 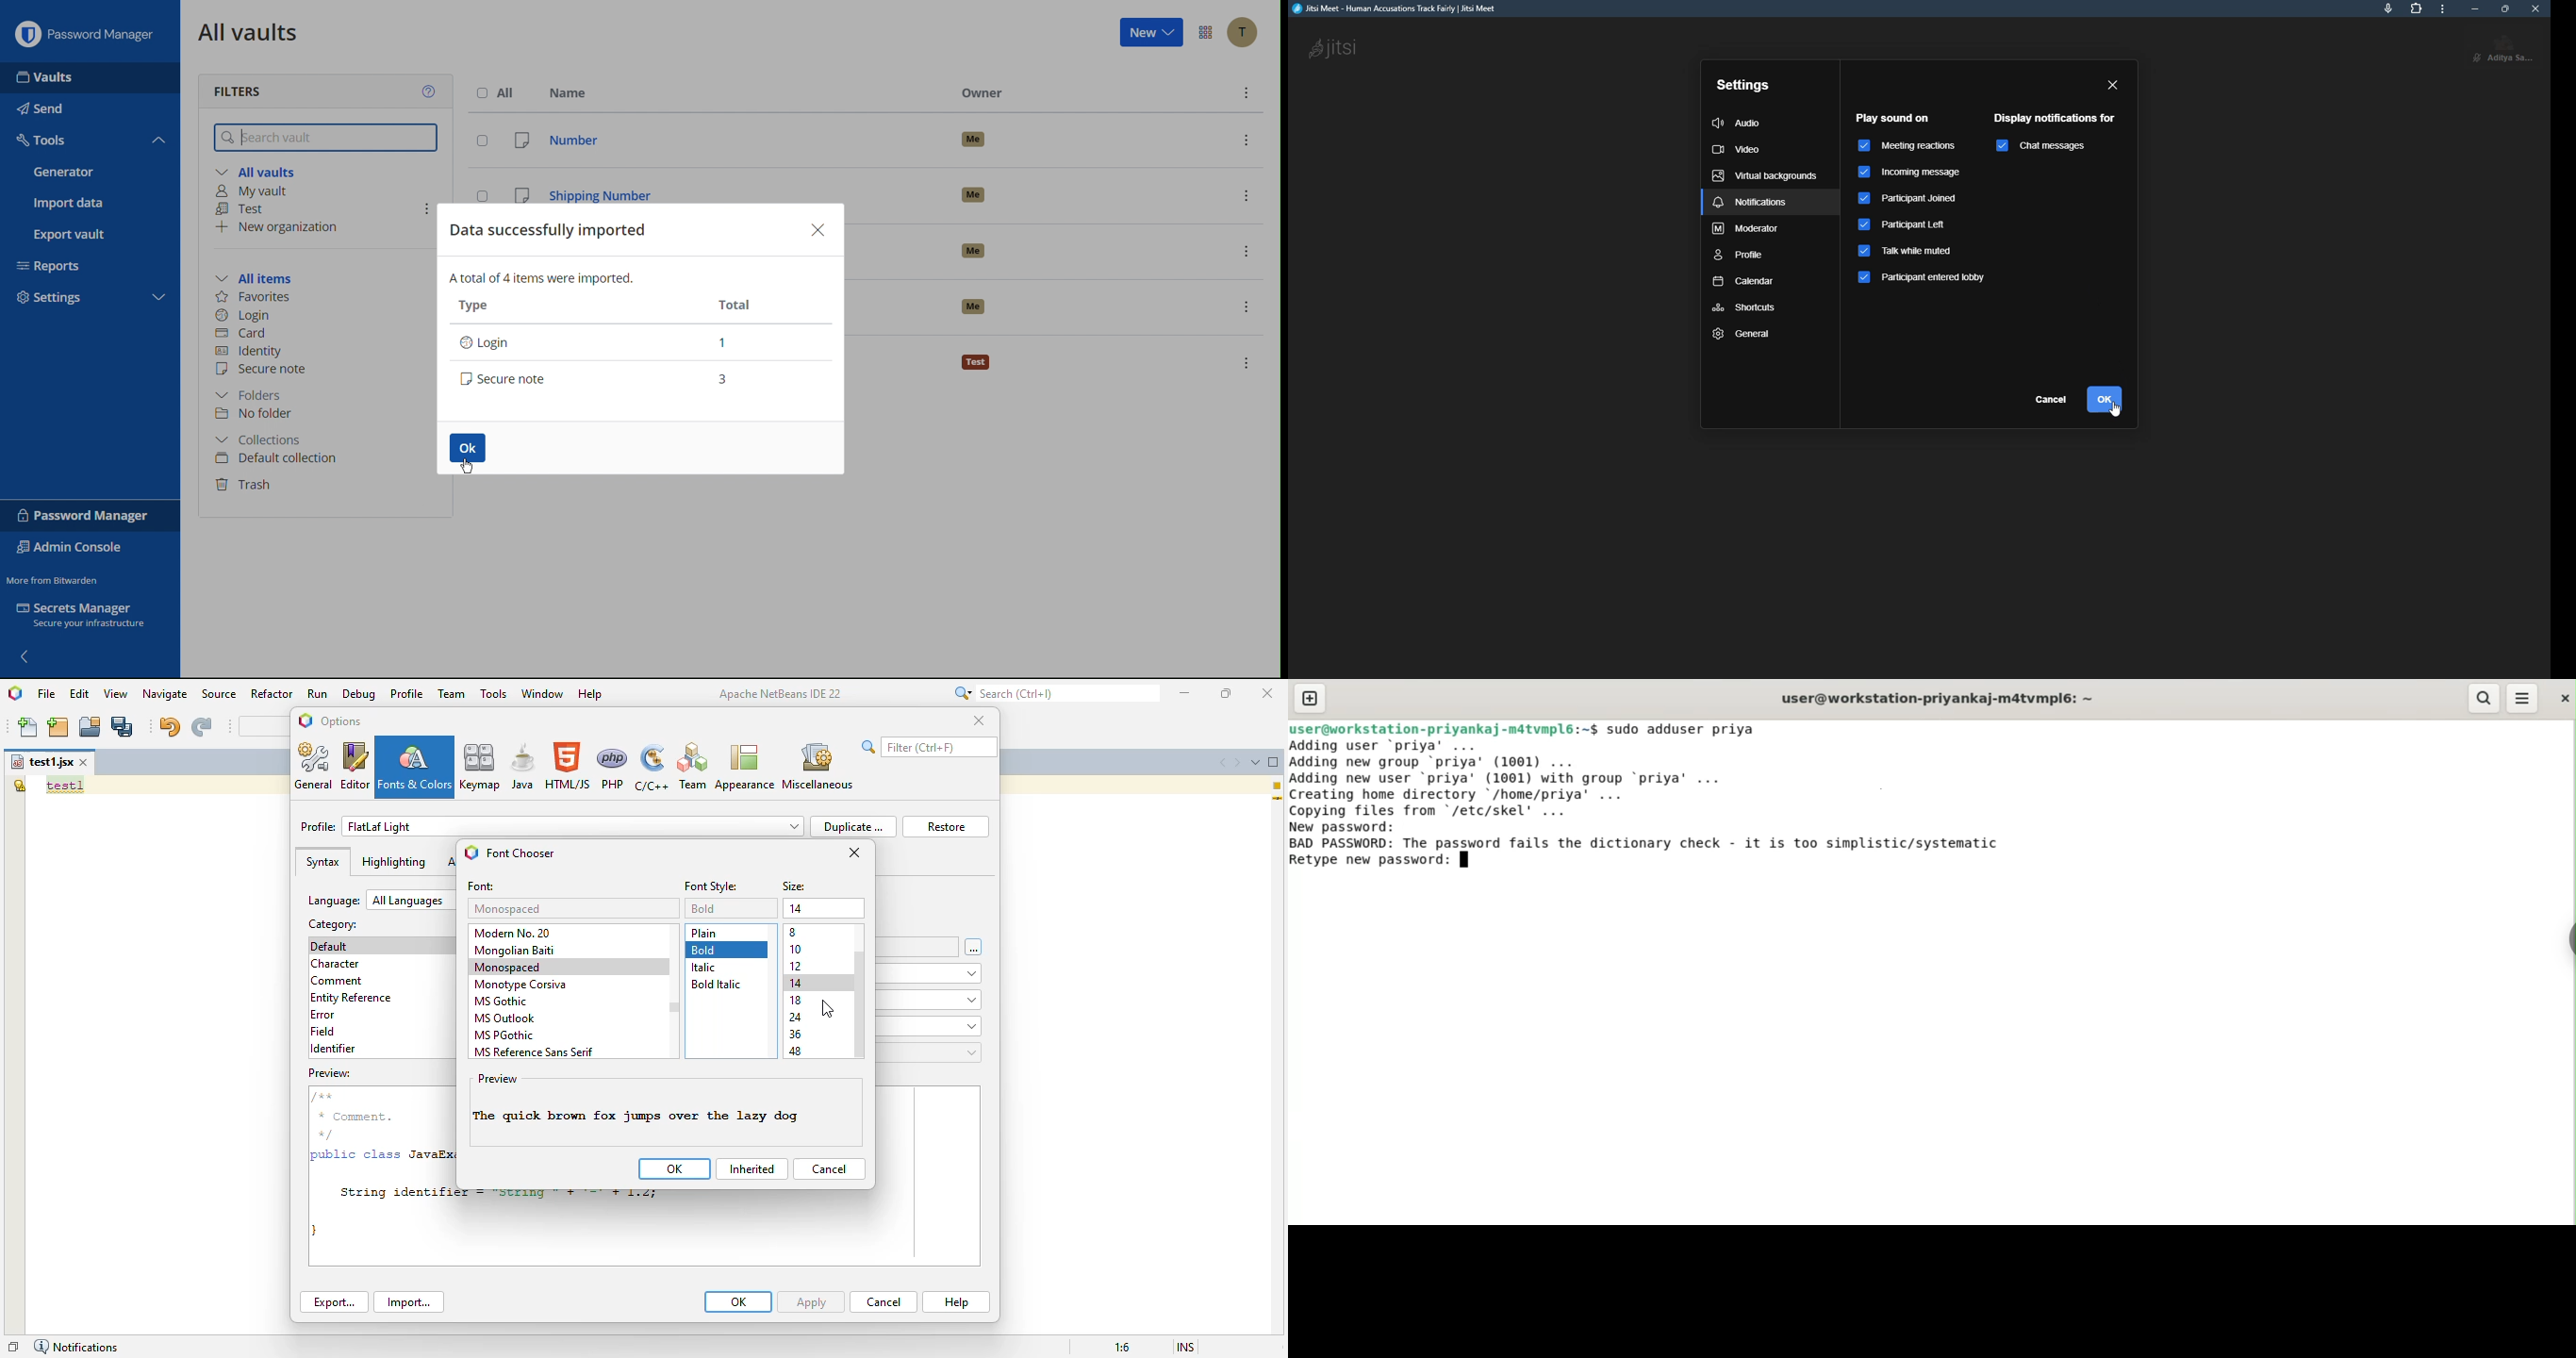 I want to click on New organization, so click(x=279, y=230).